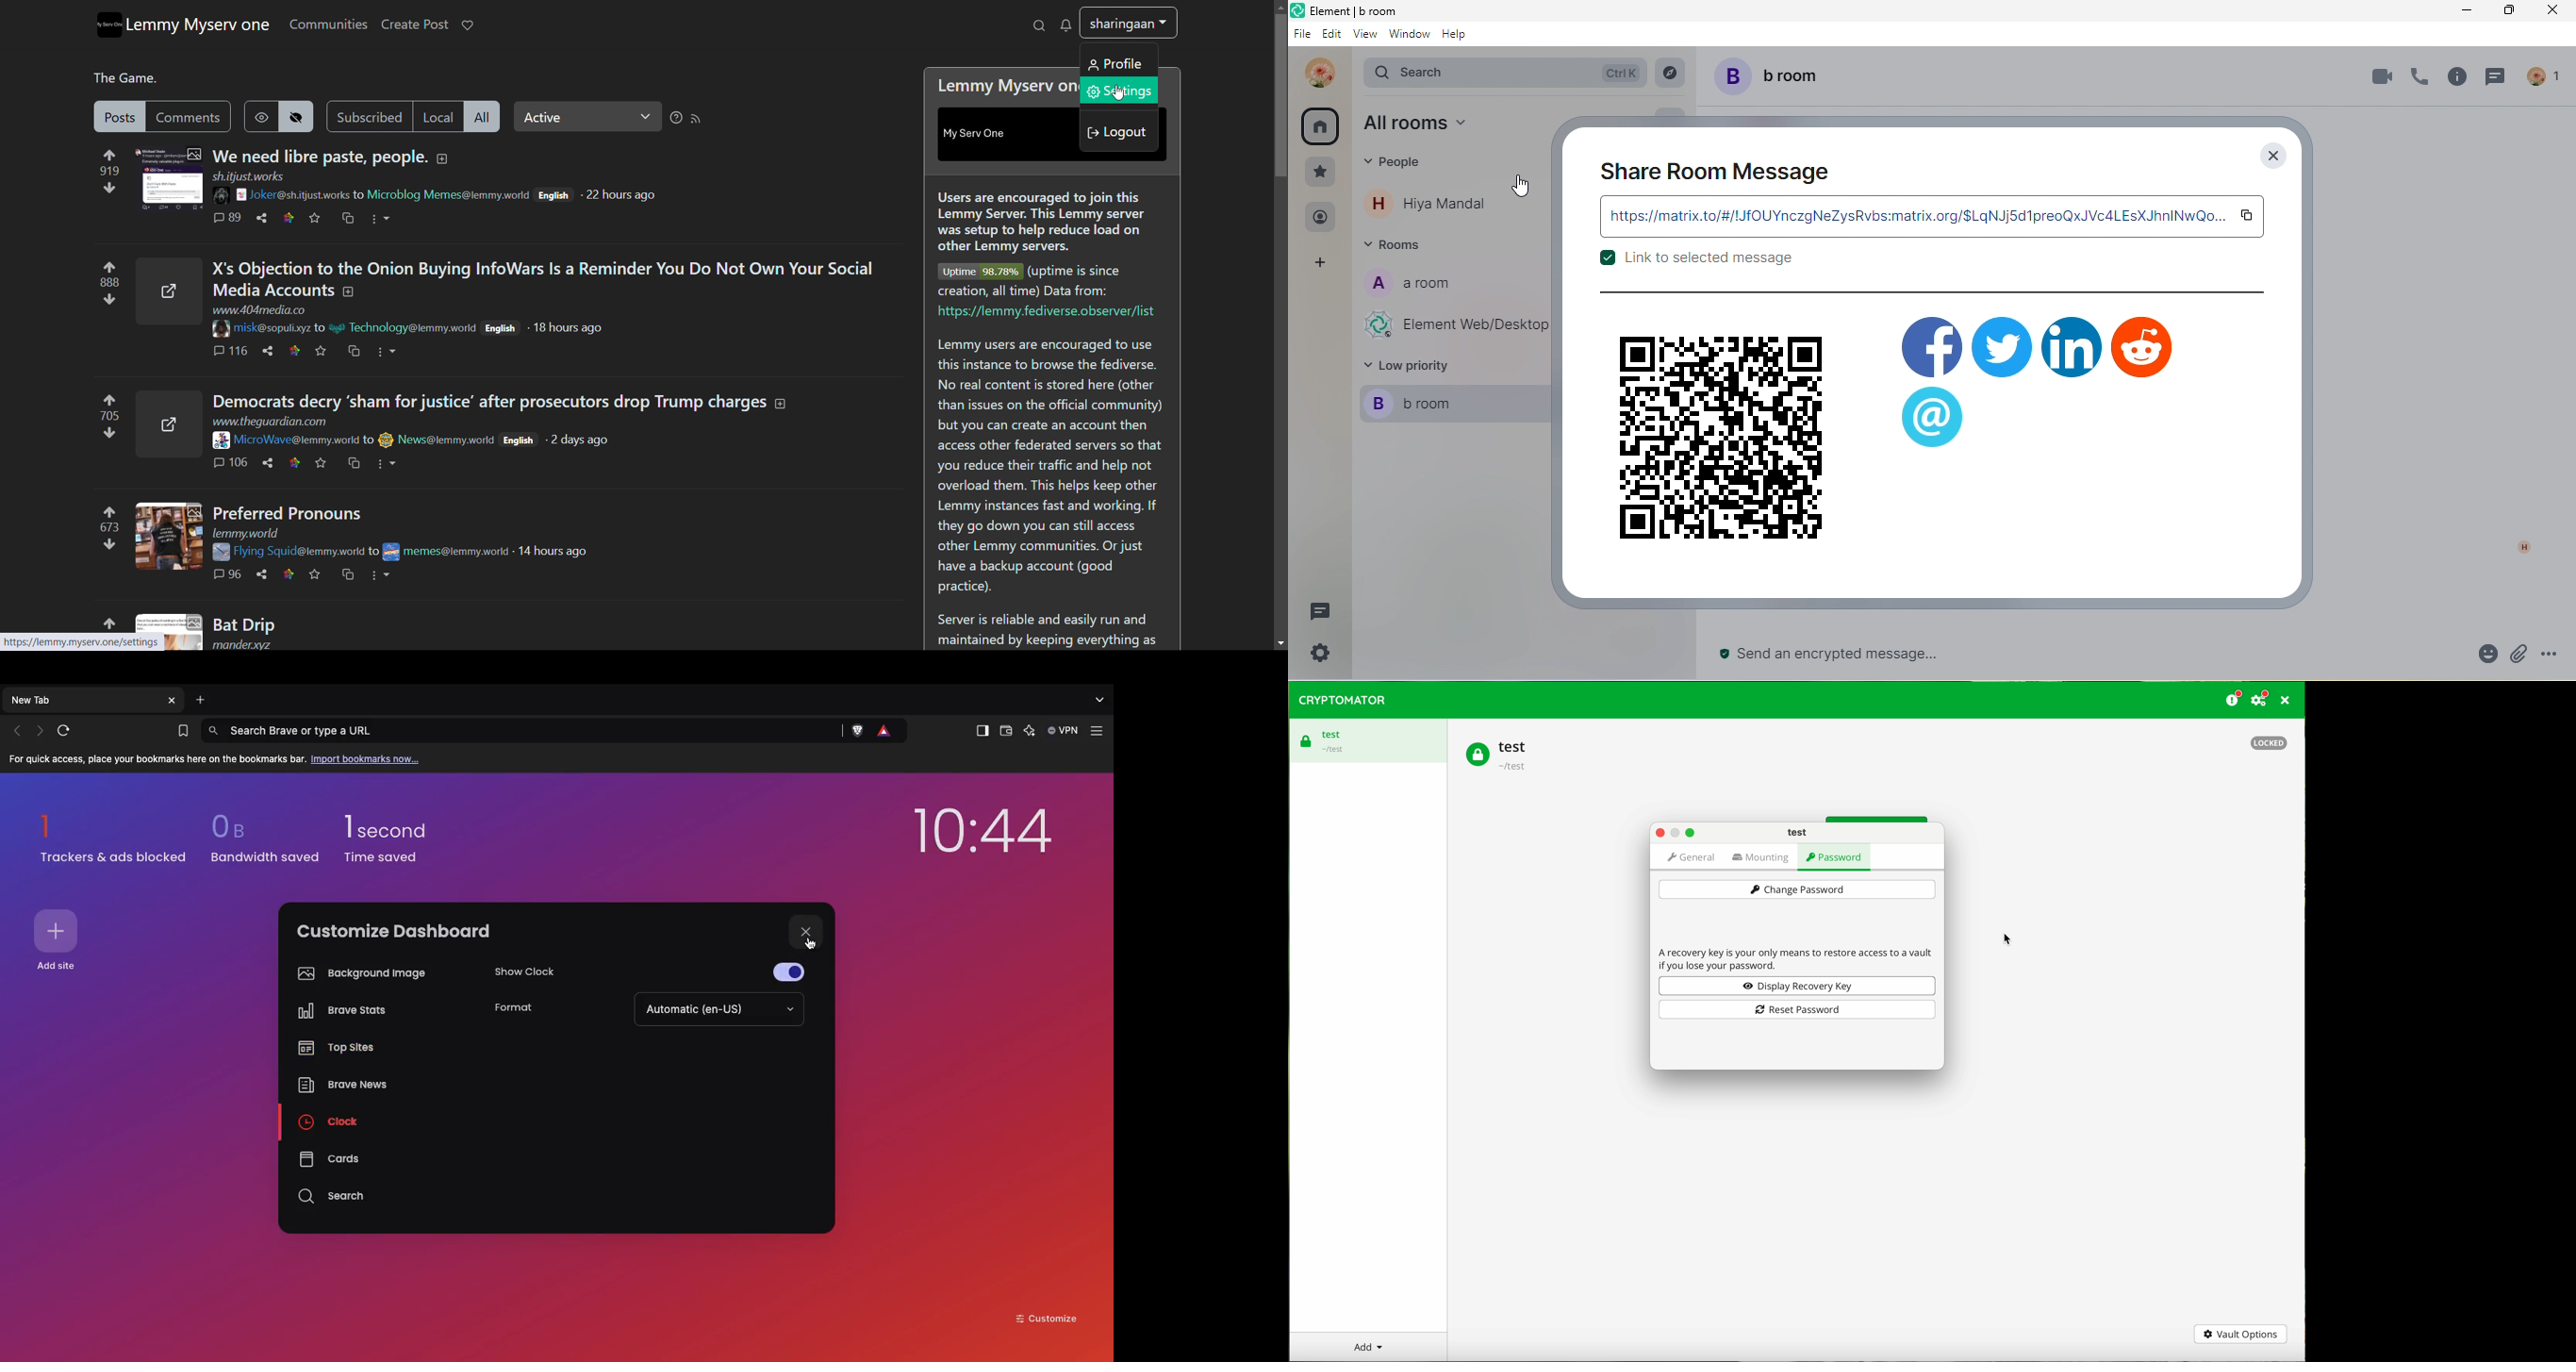 This screenshot has height=1372, width=2576. Describe the element at coordinates (1659, 832) in the screenshot. I see `close button` at that location.